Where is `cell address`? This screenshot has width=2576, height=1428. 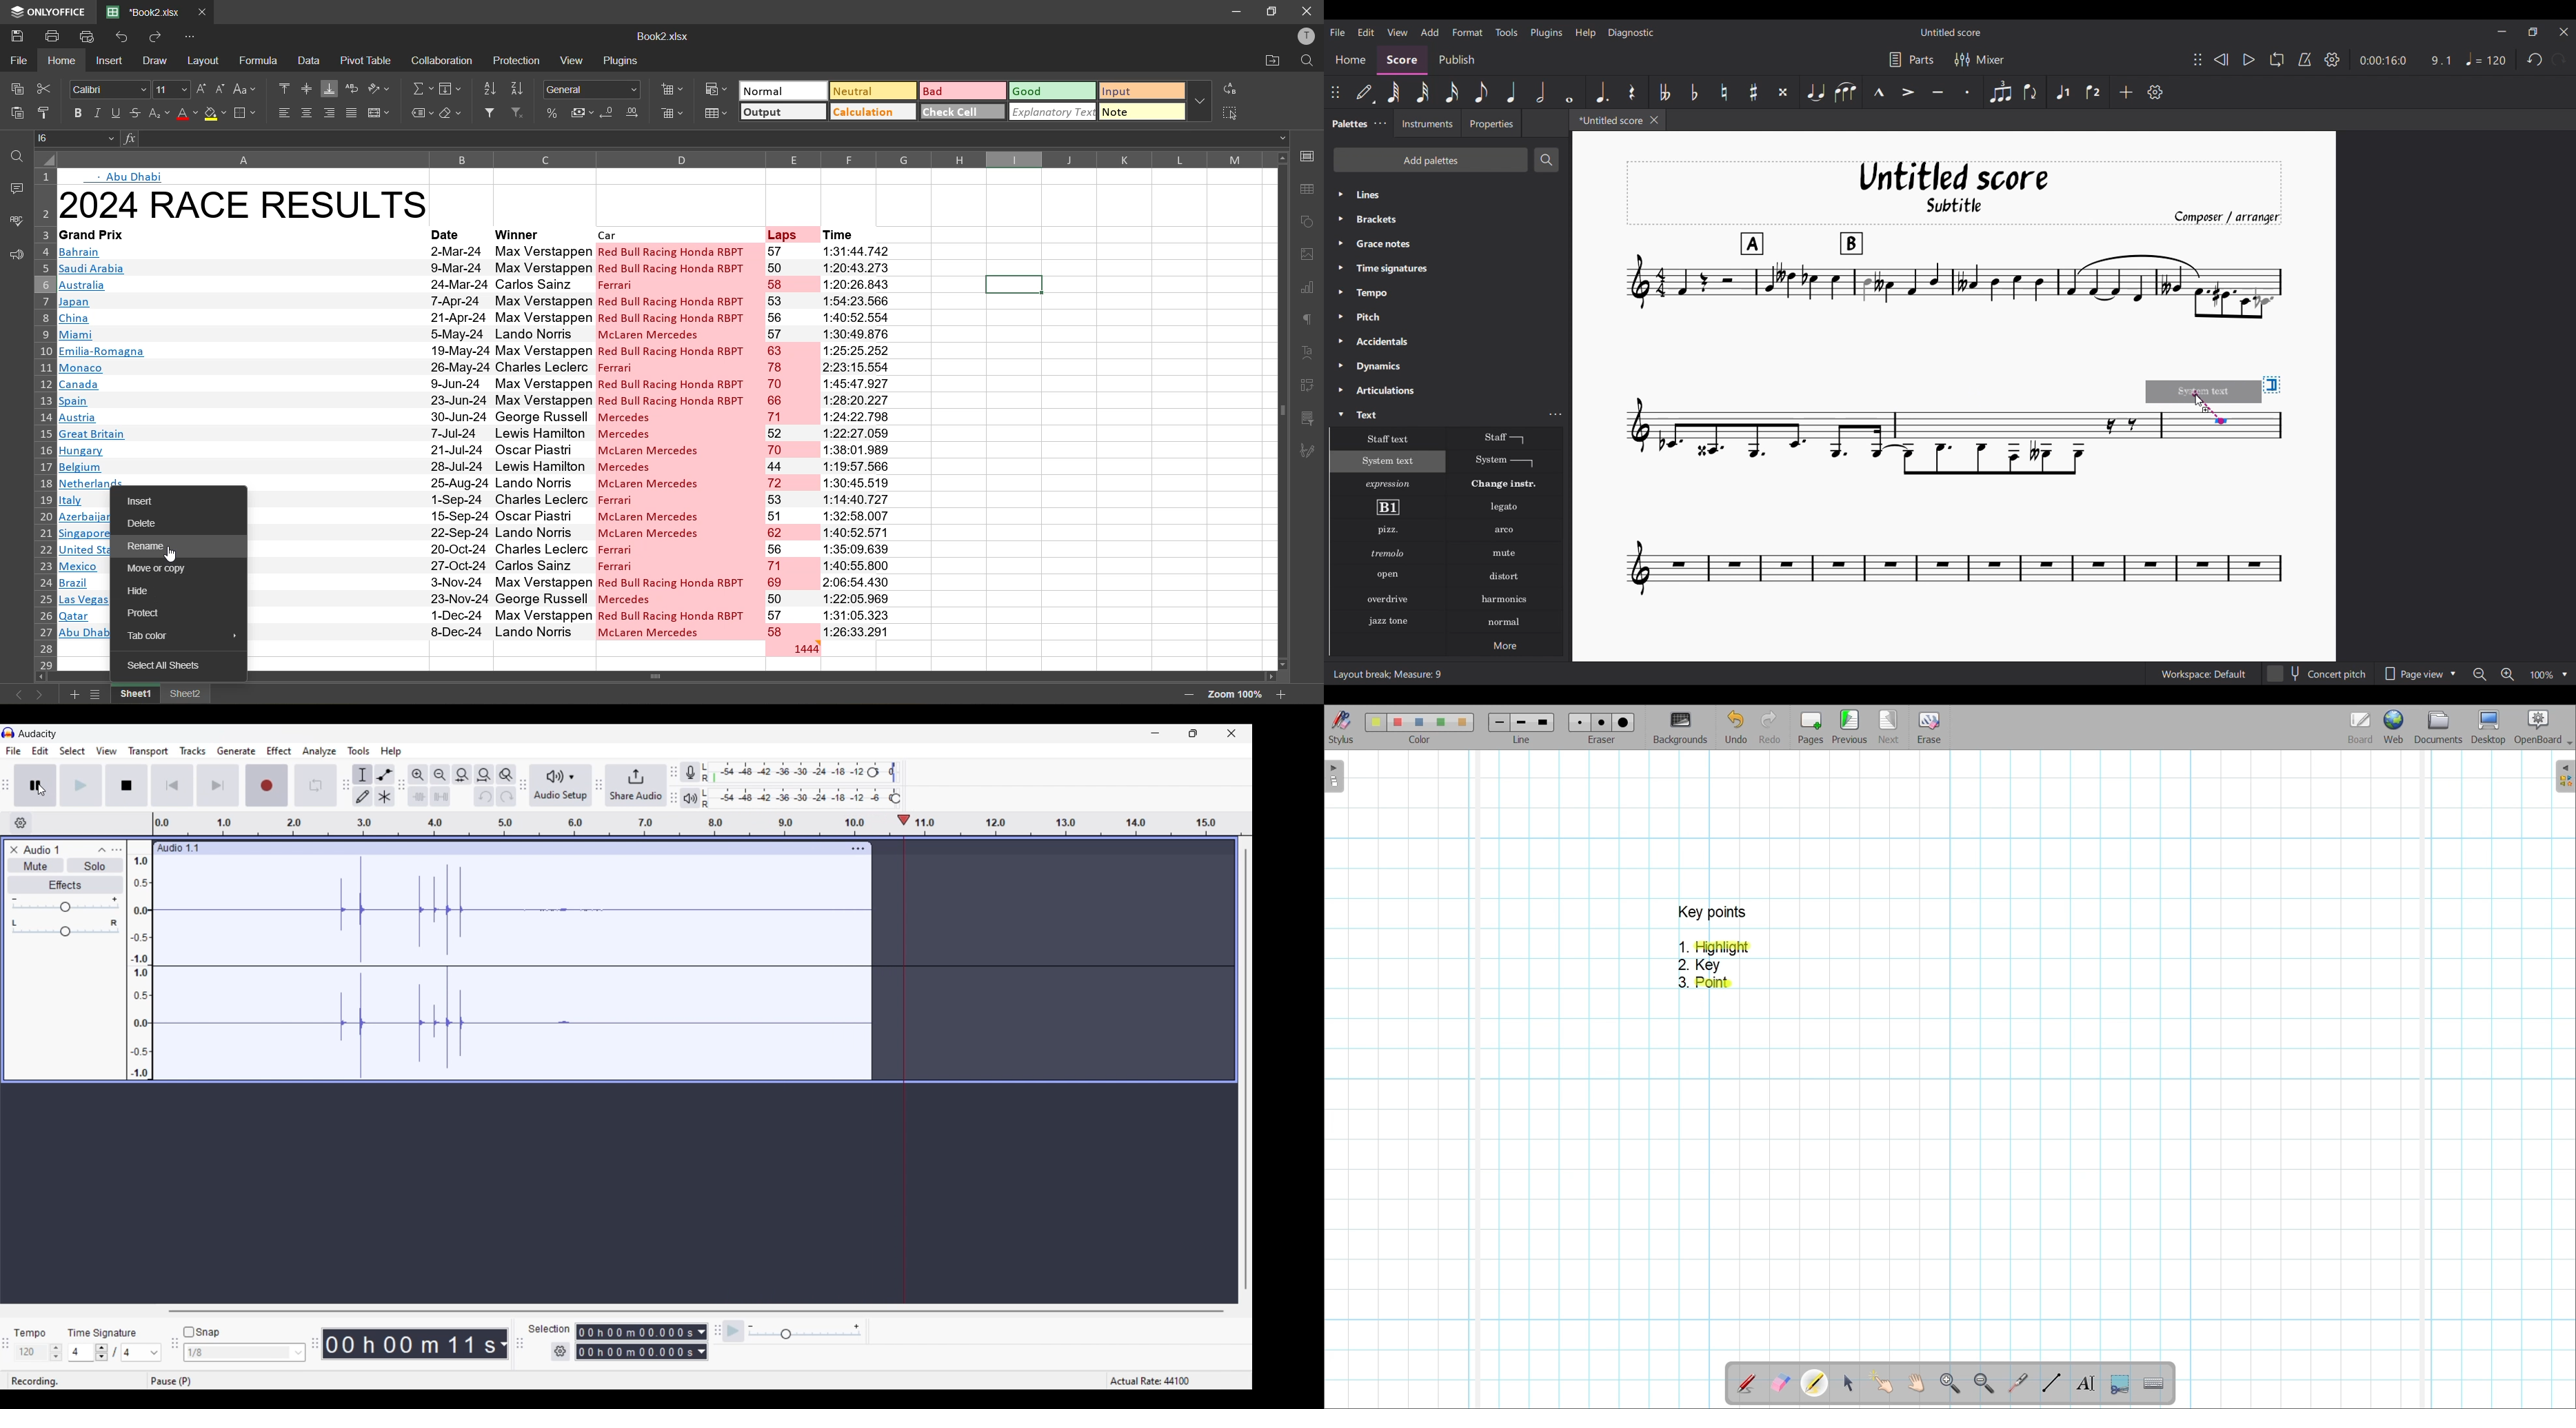 cell address is located at coordinates (76, 137).